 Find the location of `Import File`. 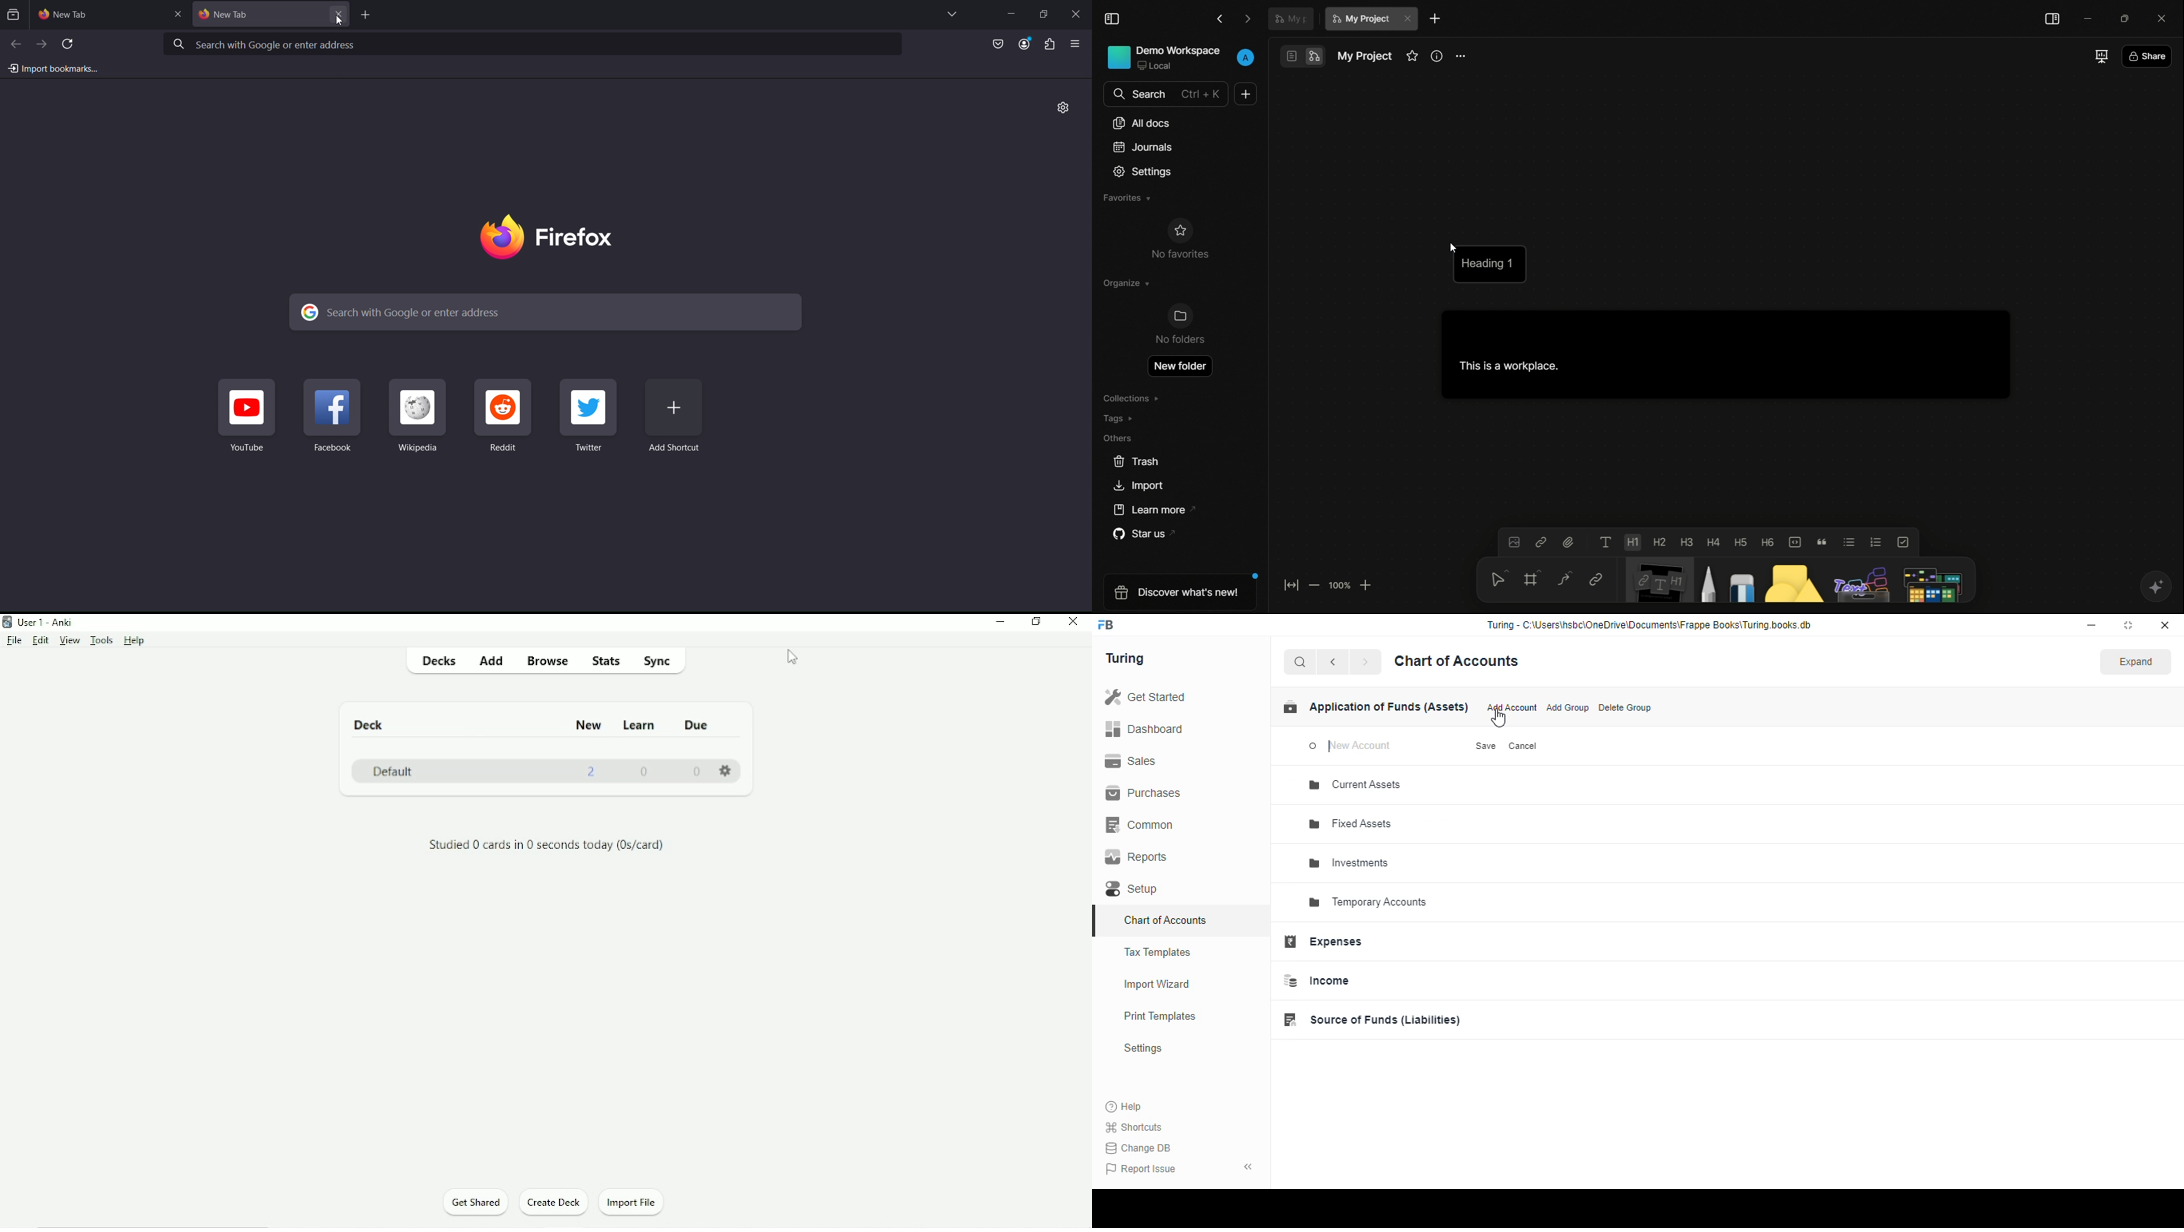

Import File is located at coordinates (640, 1201).